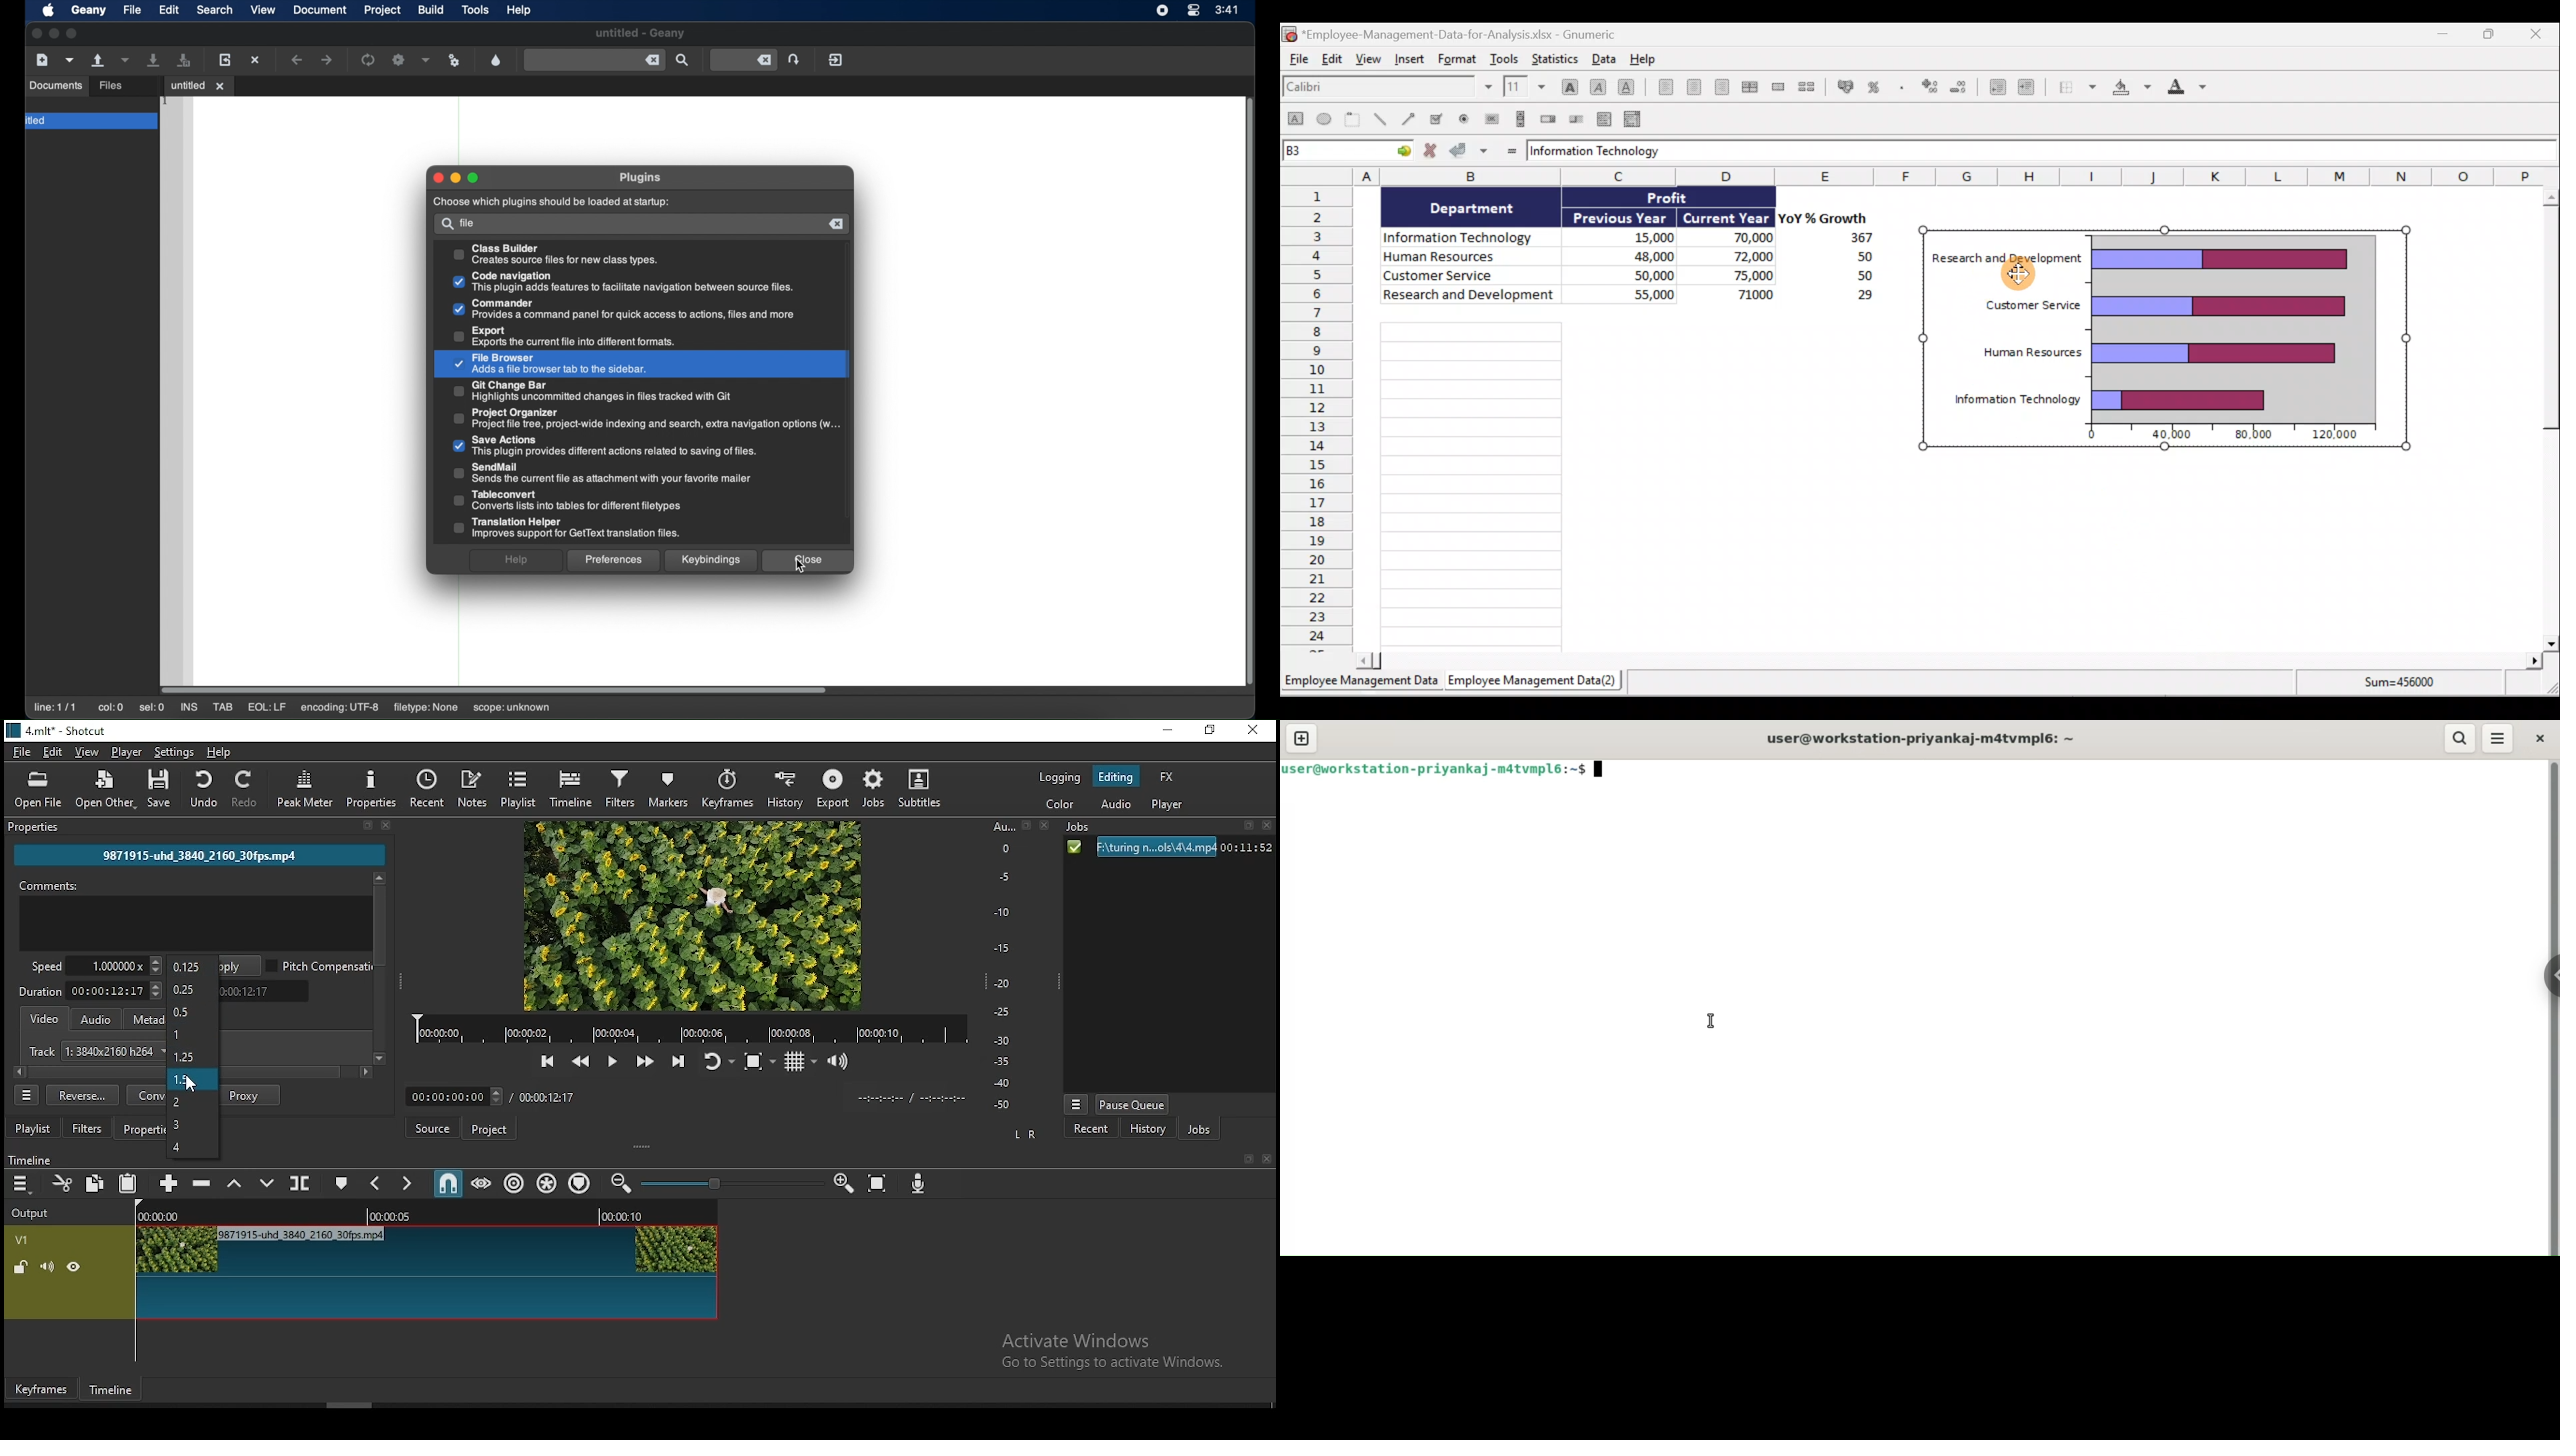  Describe the element at coordinates (843, 1178) in the screenshot. I see `zoom timeline in` at that location.